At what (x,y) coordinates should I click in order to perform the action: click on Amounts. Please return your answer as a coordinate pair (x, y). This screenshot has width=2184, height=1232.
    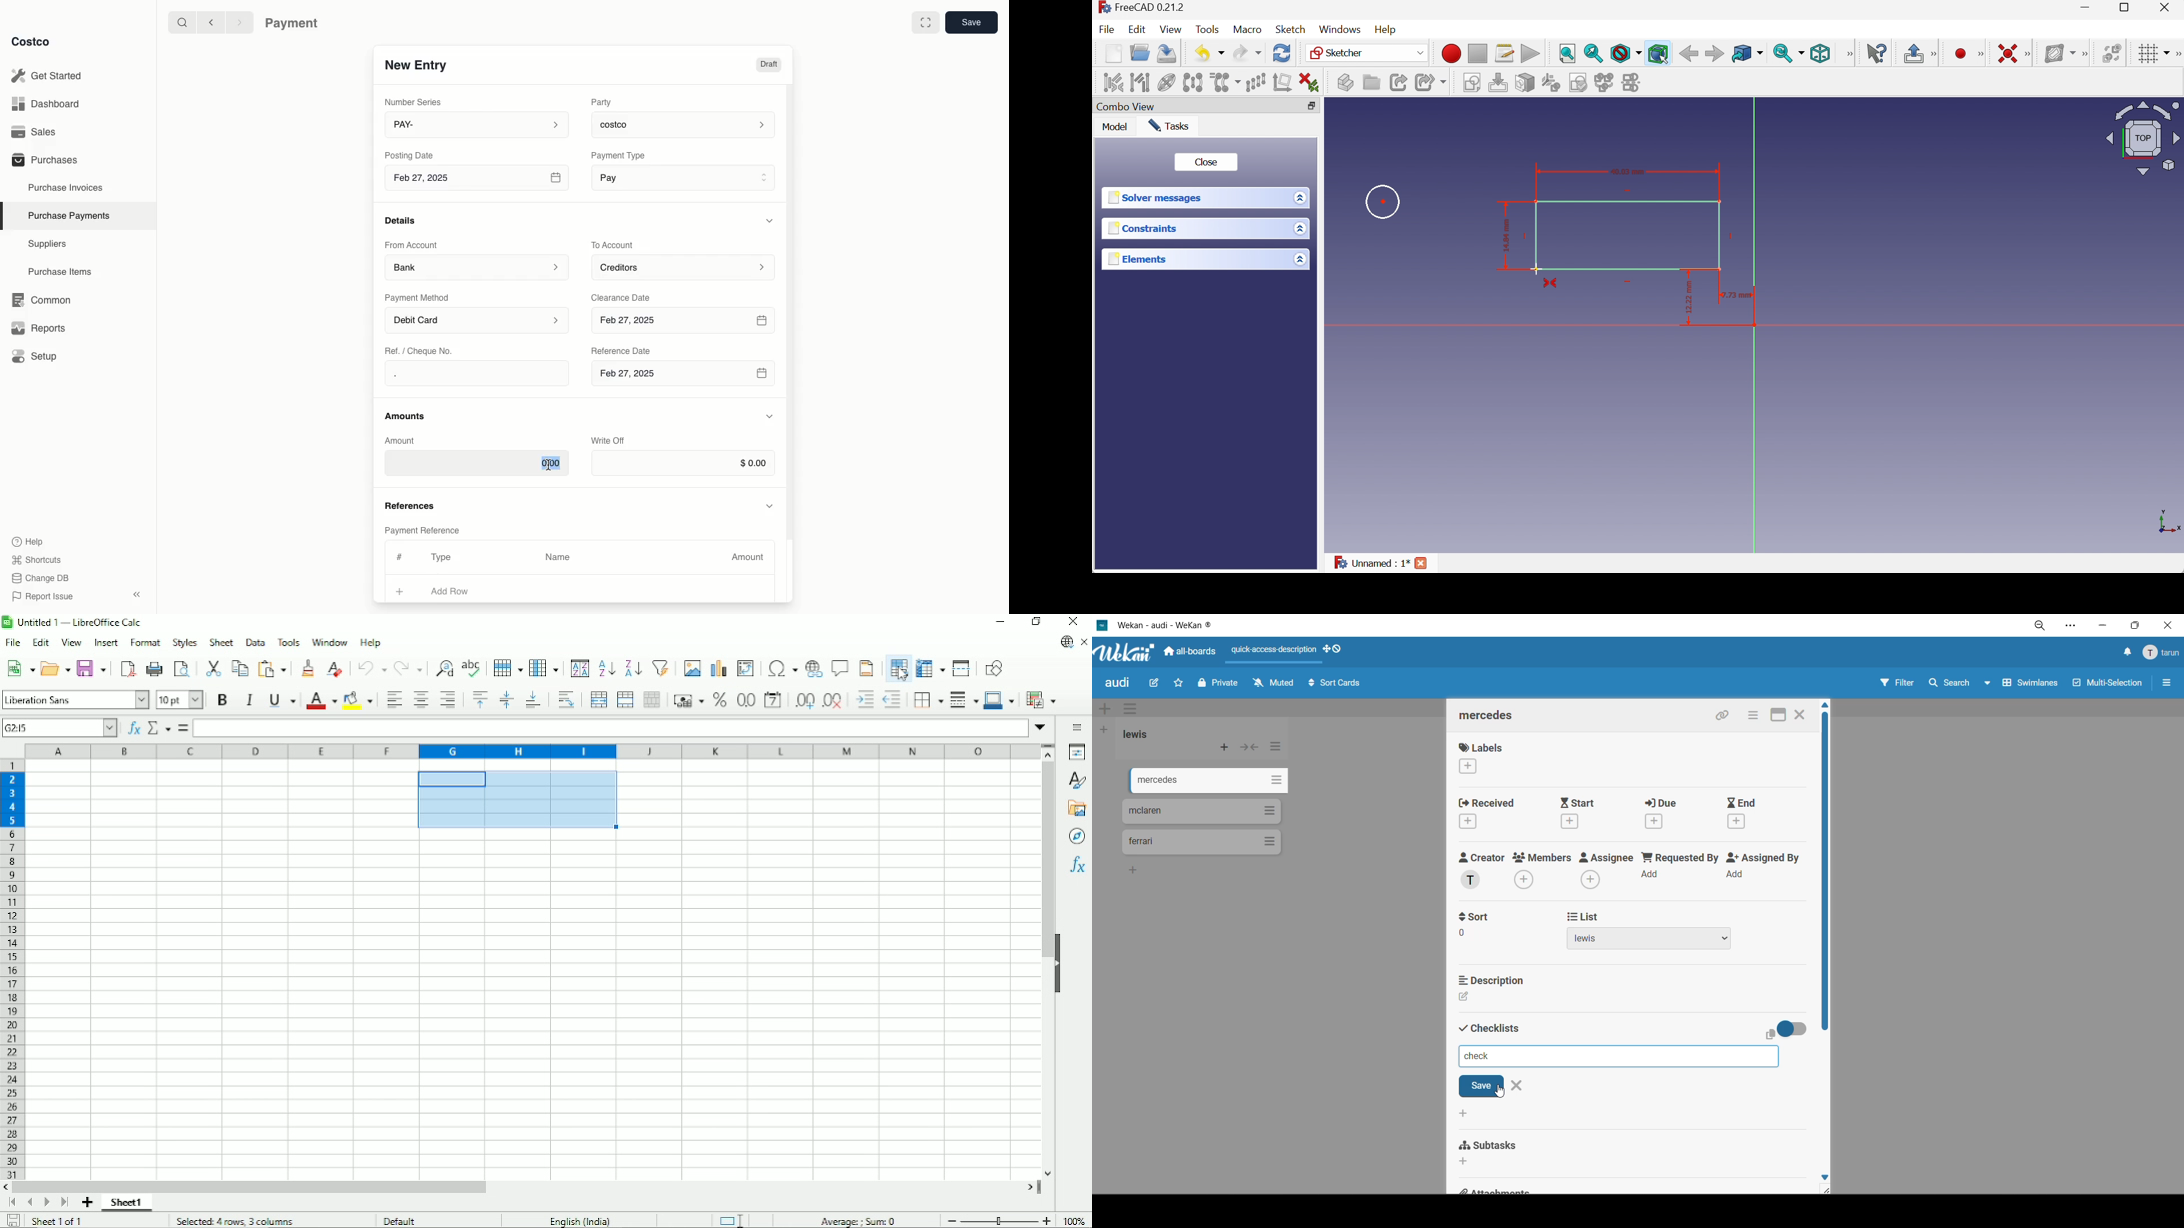
    Looking at the image, I should click on (407, 416).